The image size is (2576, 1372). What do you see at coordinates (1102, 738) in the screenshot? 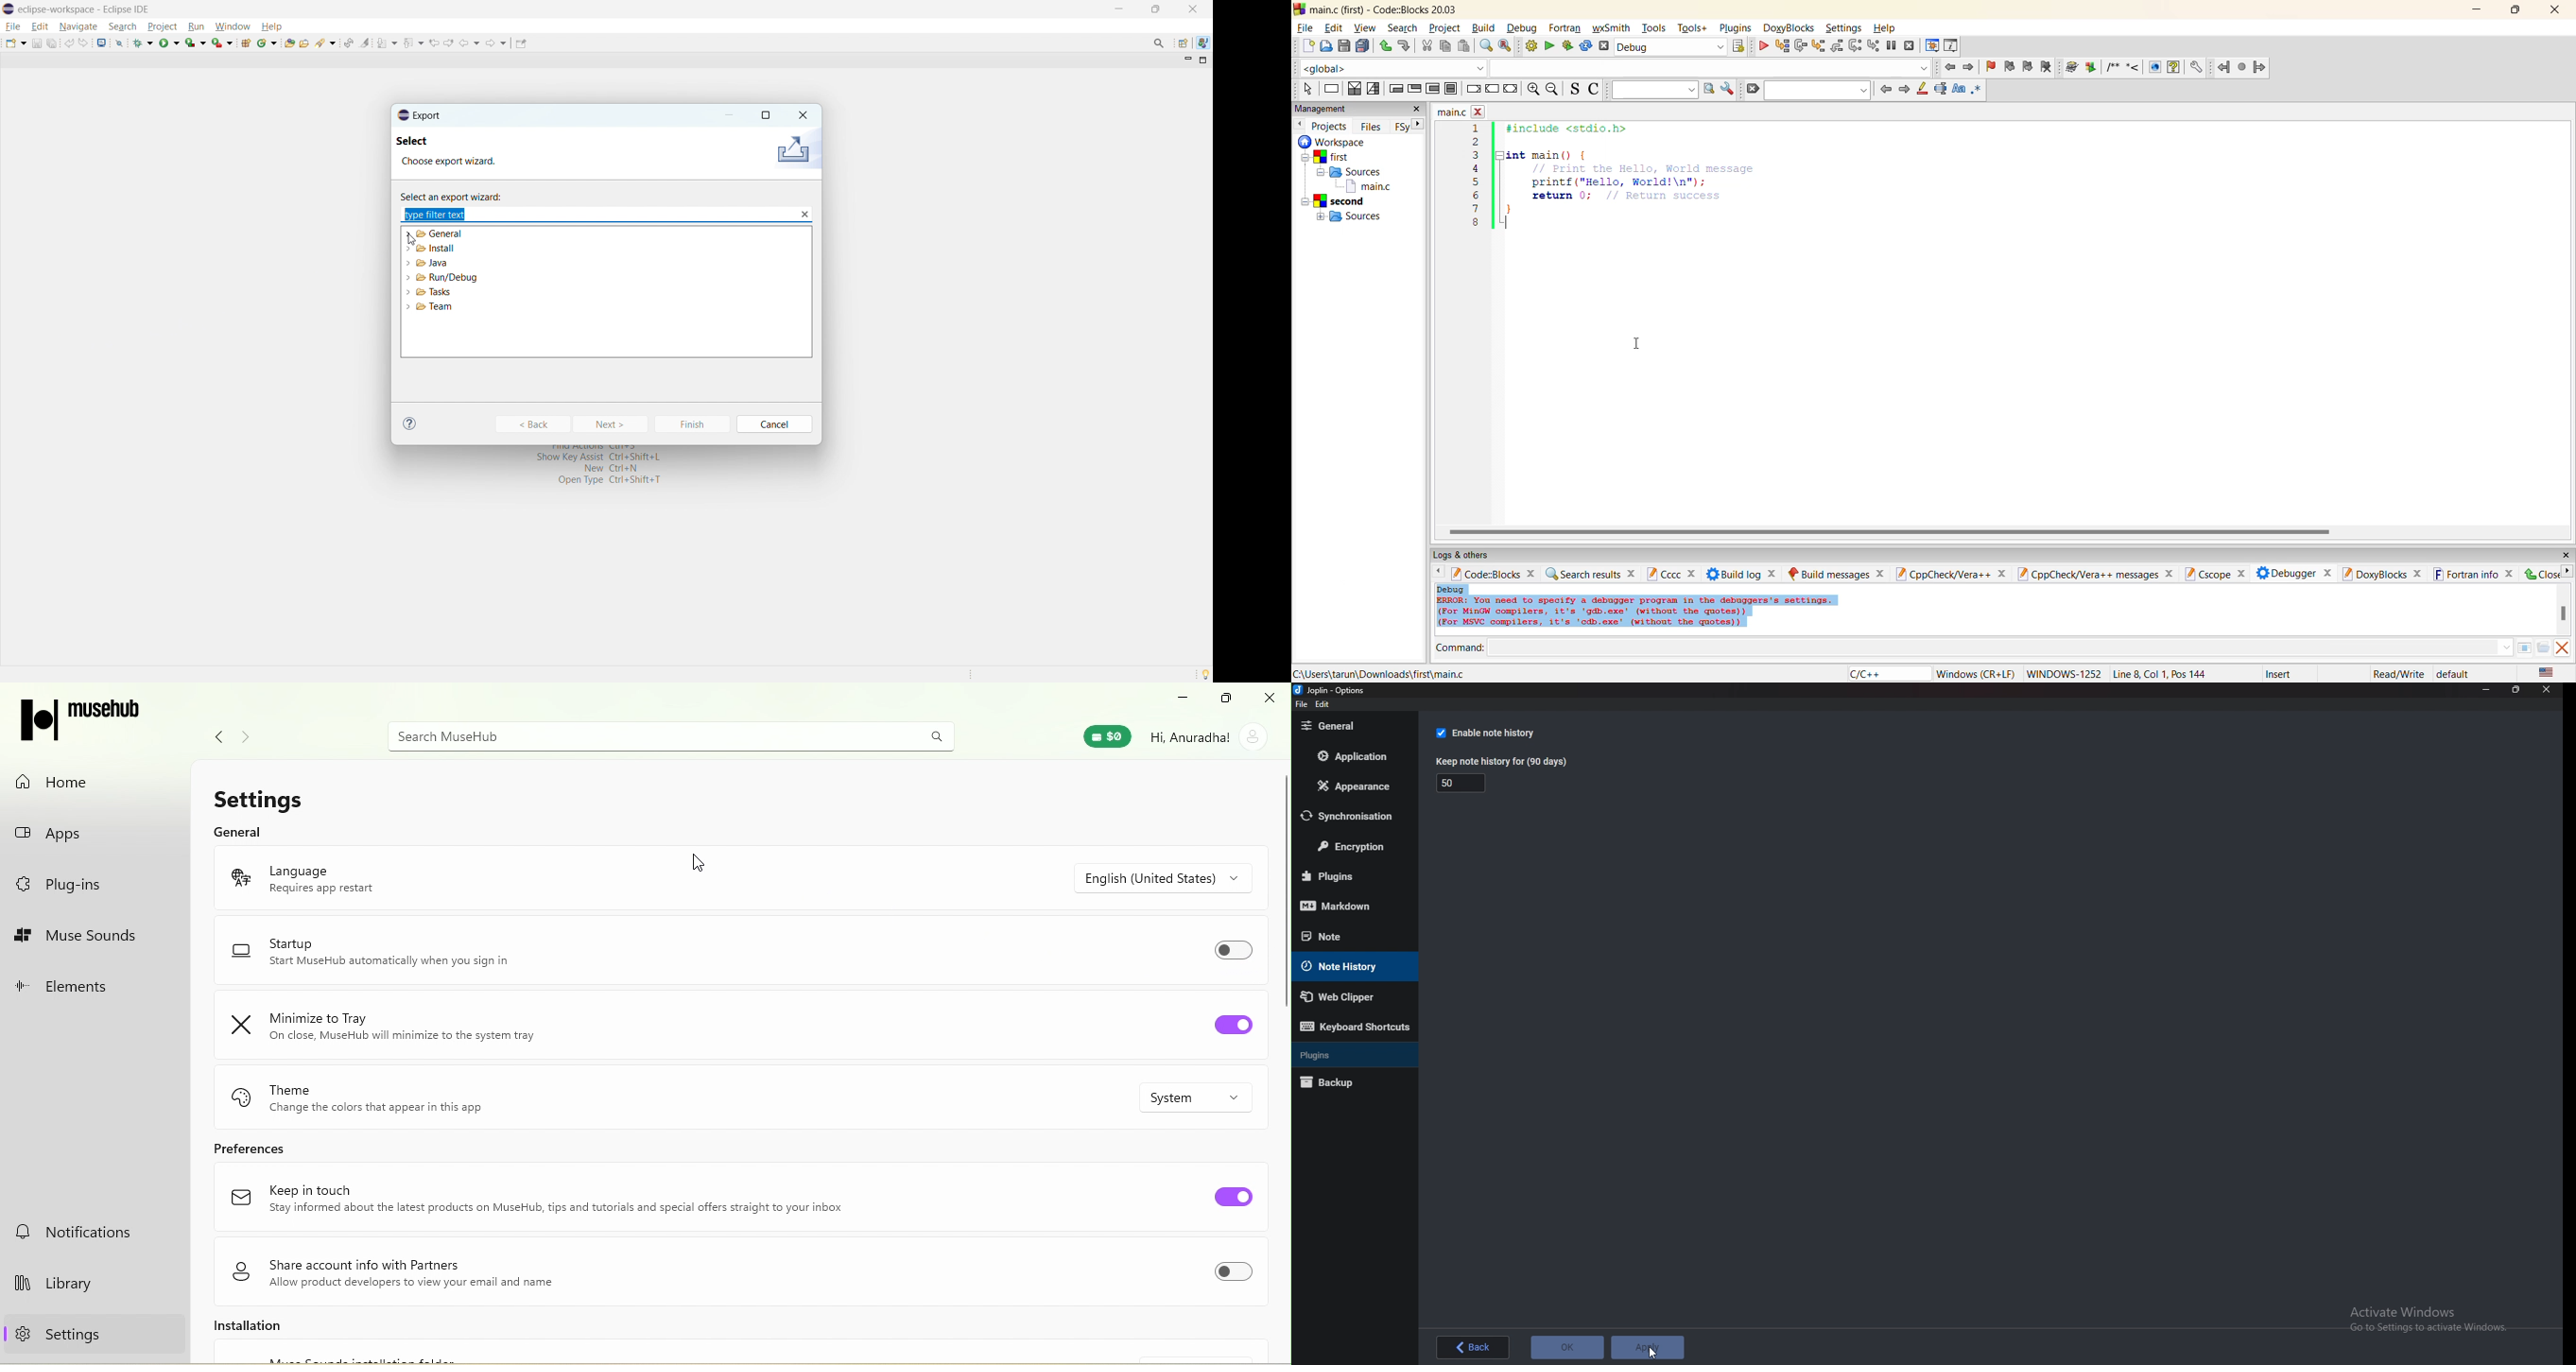
I see `muse wallet` at bounding box center [1102, 738].